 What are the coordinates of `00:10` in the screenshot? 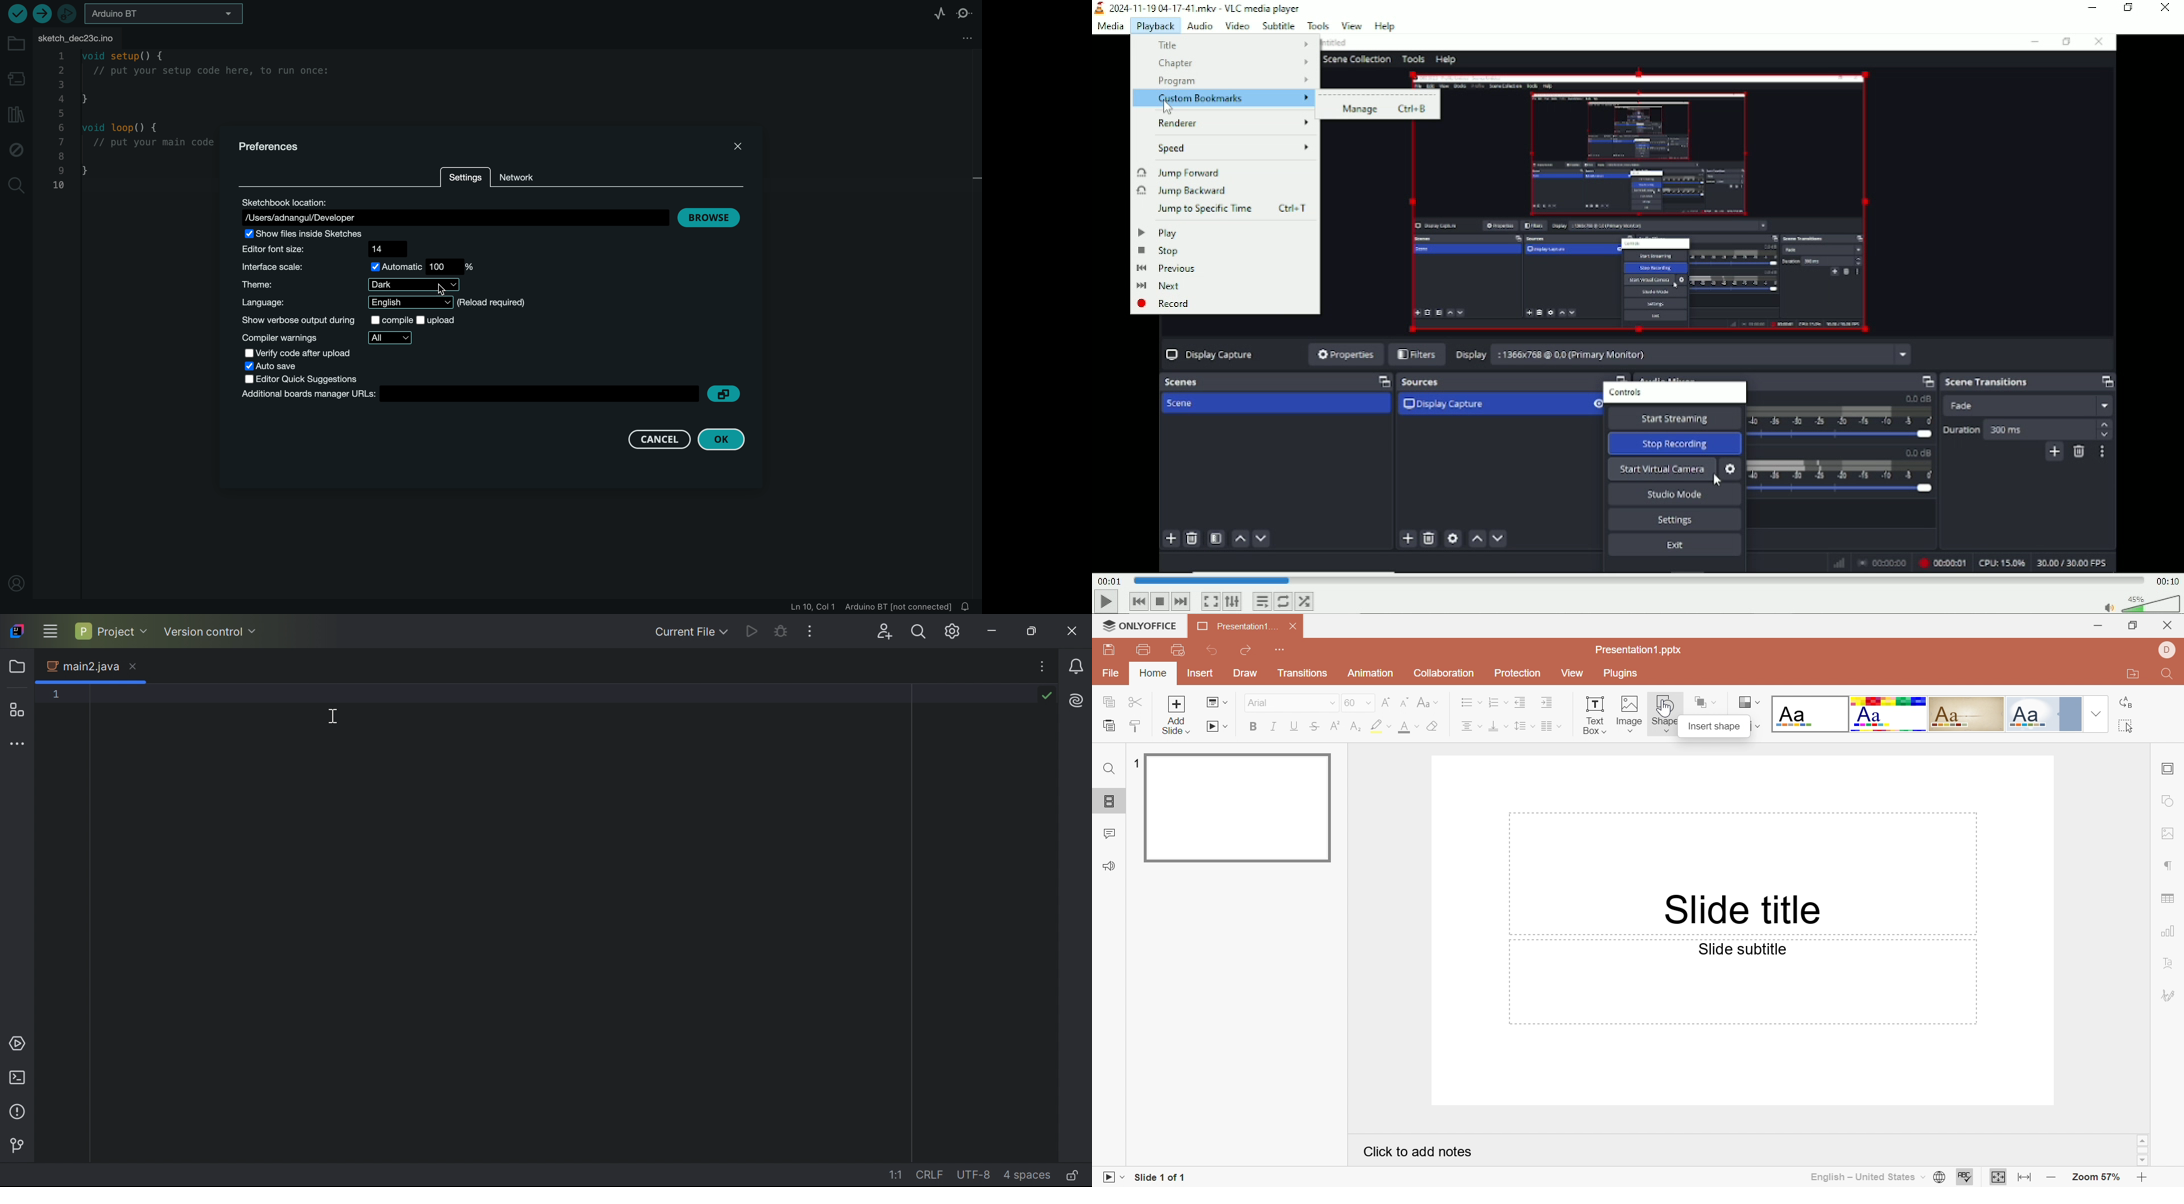 It's located at (2168, 580).